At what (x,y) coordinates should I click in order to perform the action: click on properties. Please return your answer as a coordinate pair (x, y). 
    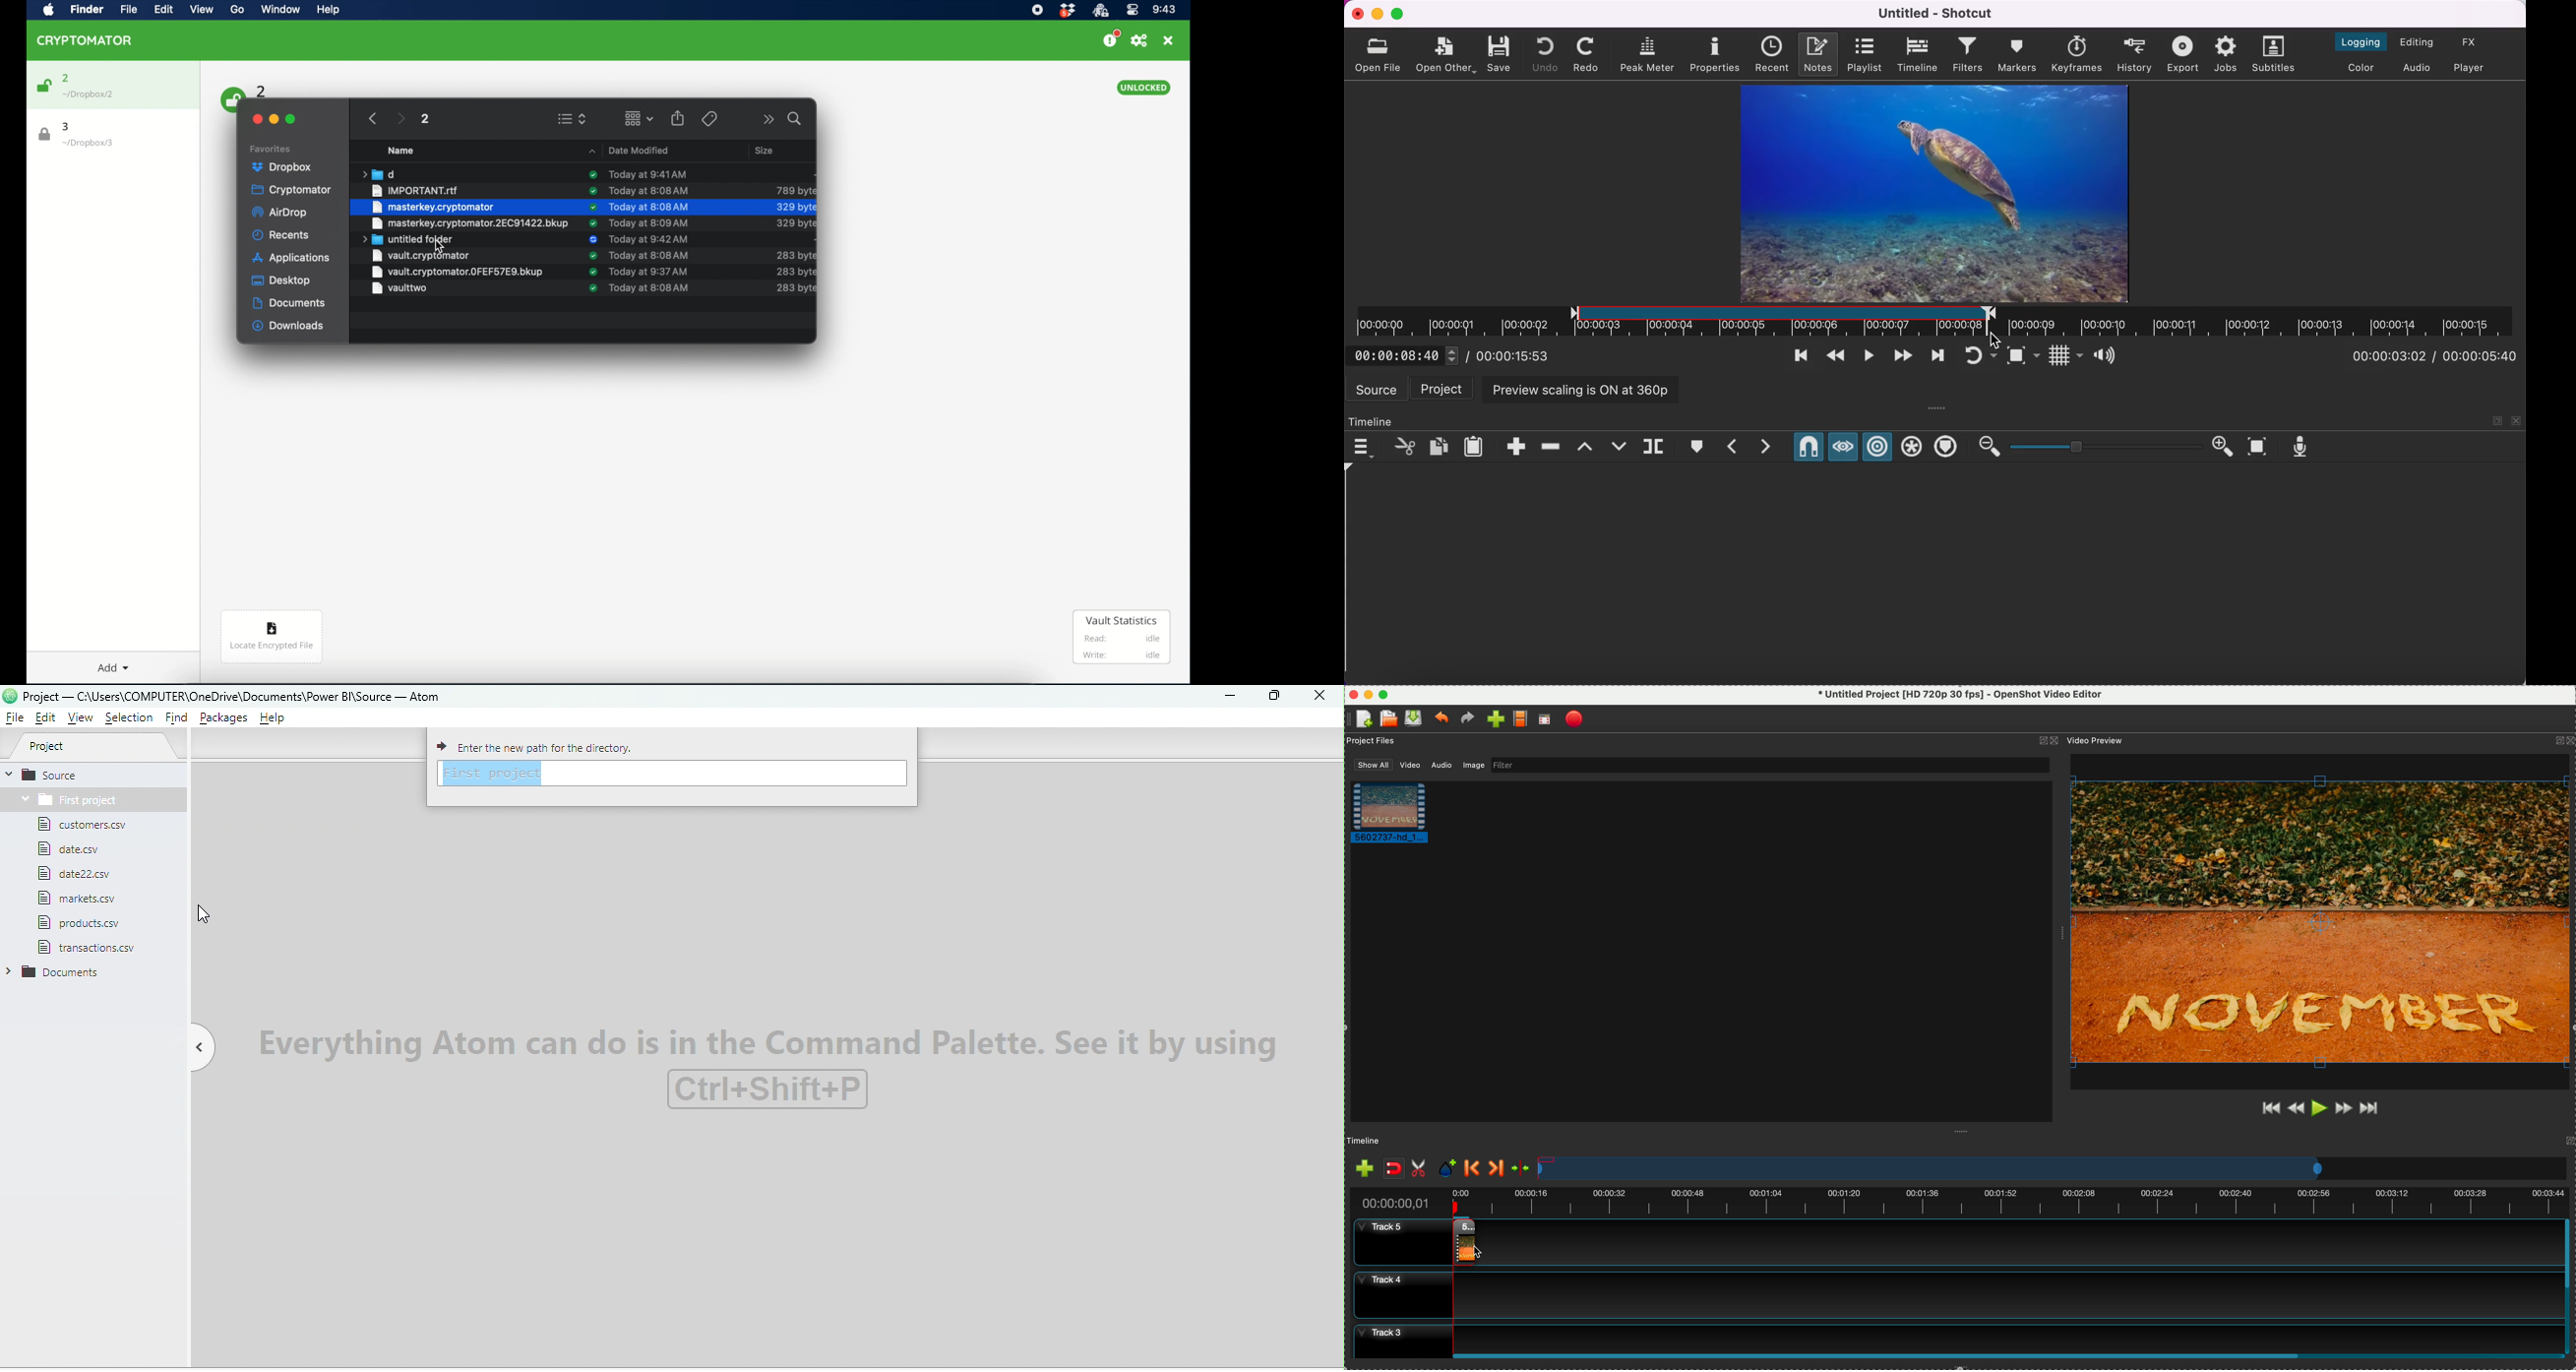
    Looking at the image, I should click on (1716, 53).